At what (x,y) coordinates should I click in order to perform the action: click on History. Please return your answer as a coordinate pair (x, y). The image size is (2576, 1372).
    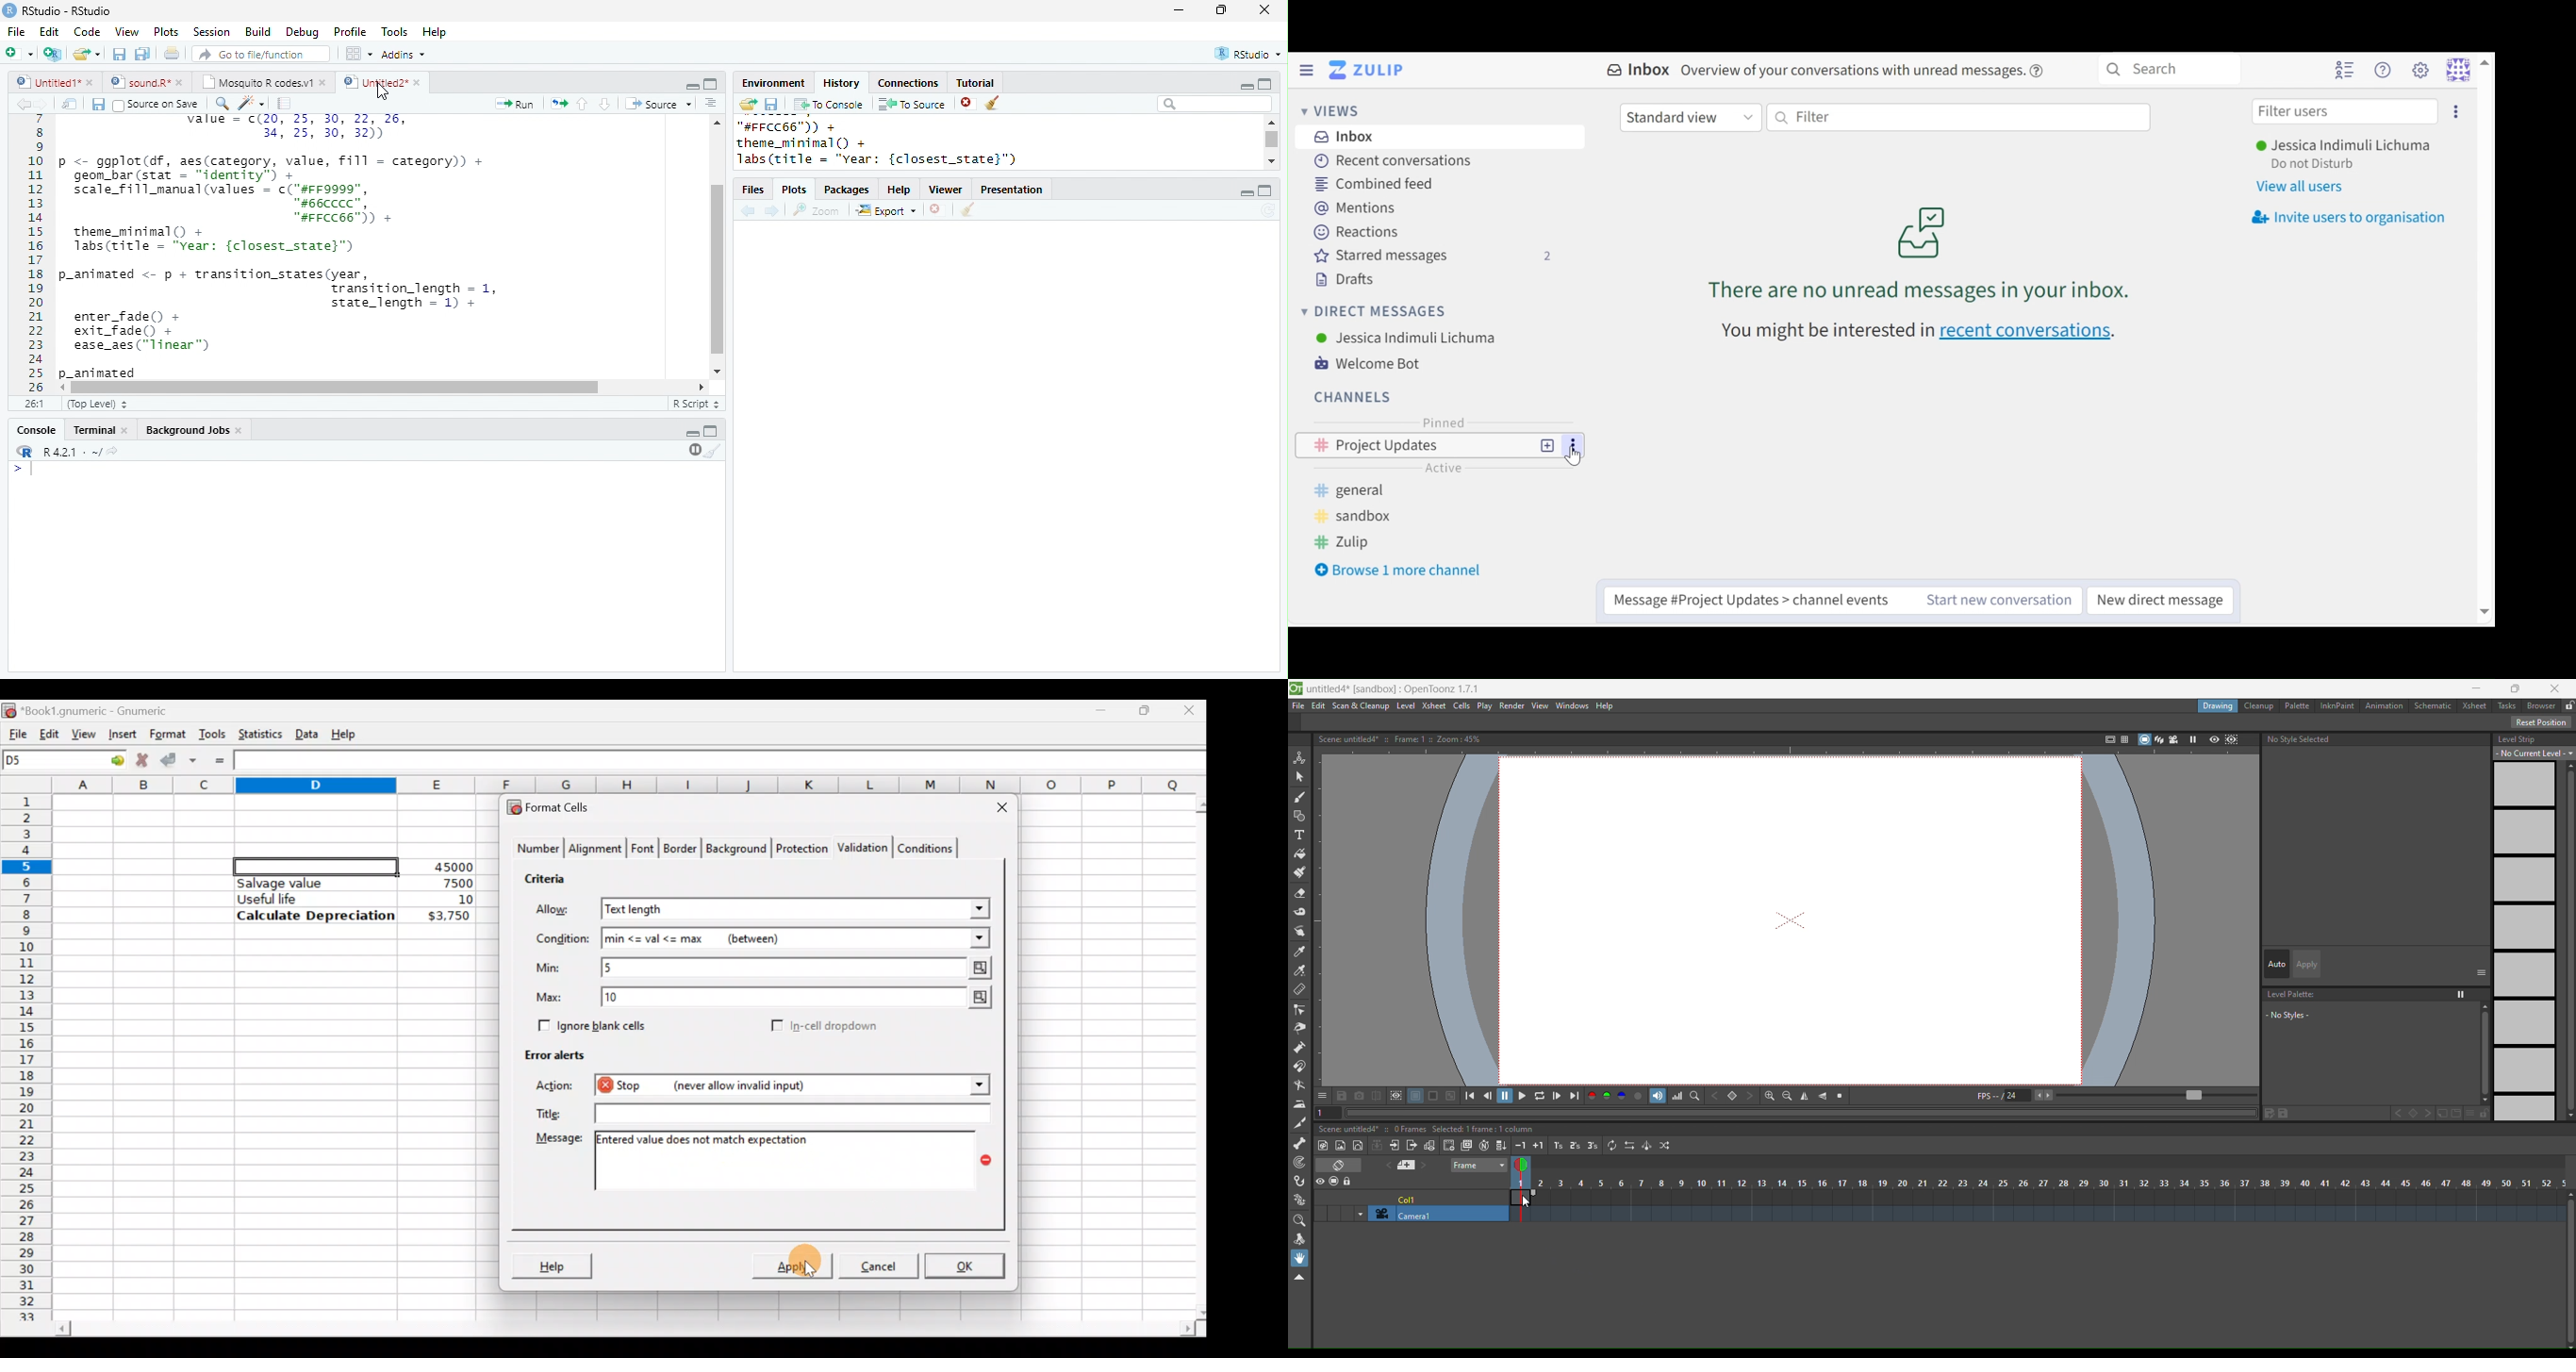
    Looking at the image, I should click on (841, 83).